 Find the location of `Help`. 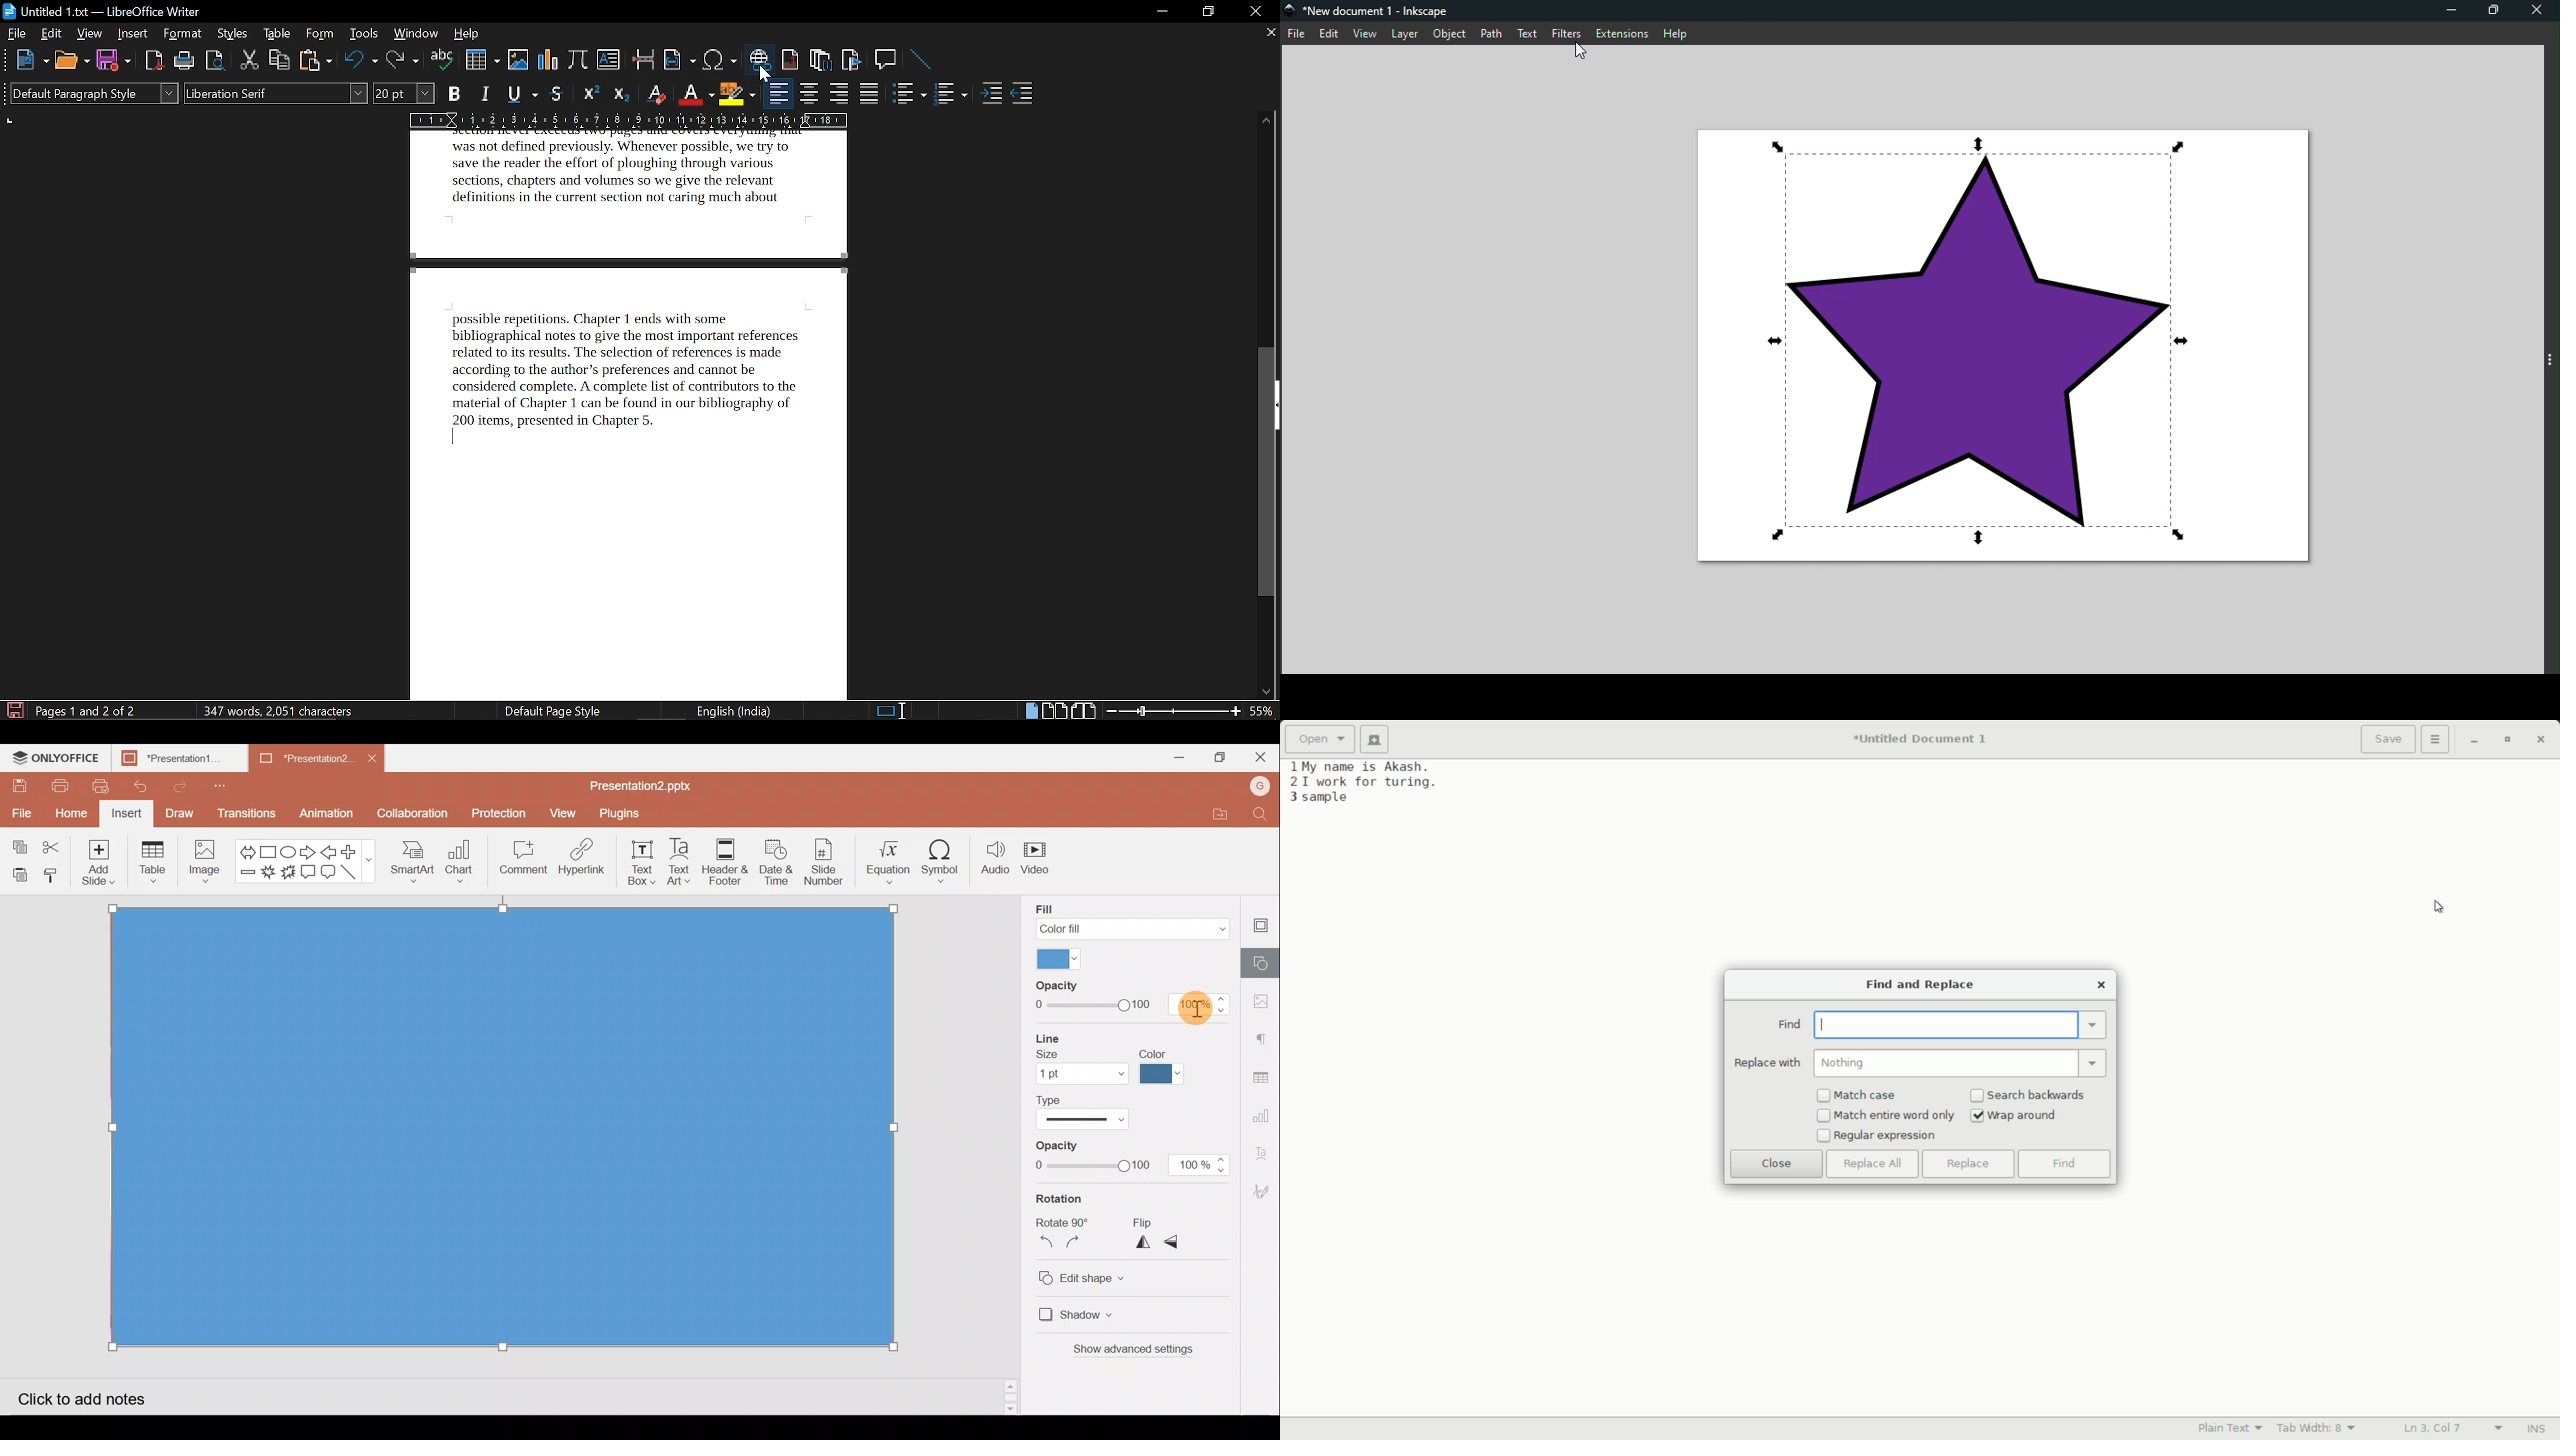

Help is located at coordinates (1674, 32).